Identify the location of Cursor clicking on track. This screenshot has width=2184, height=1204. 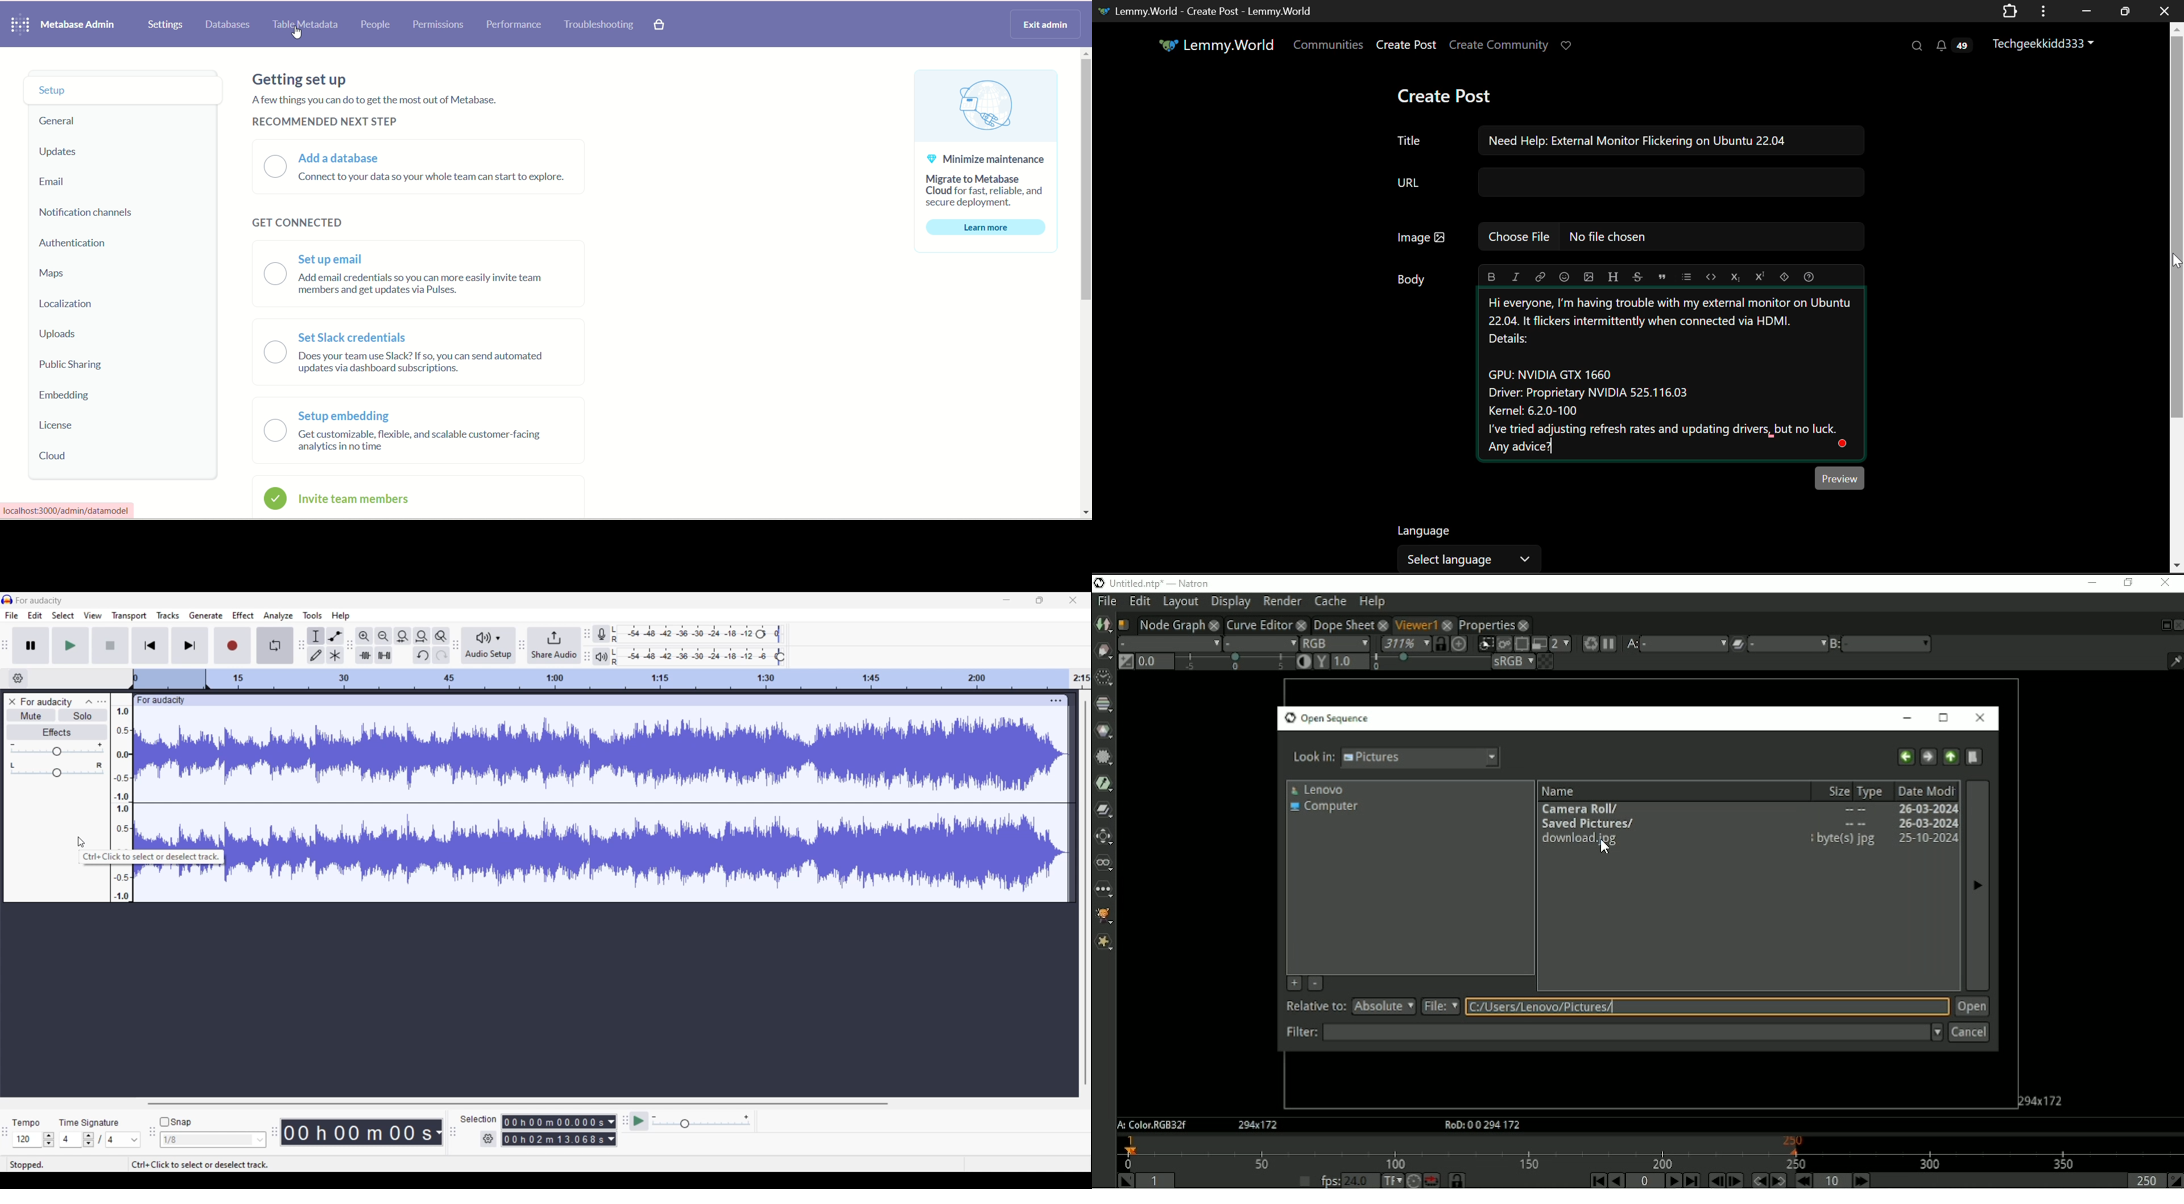
(81, 842).